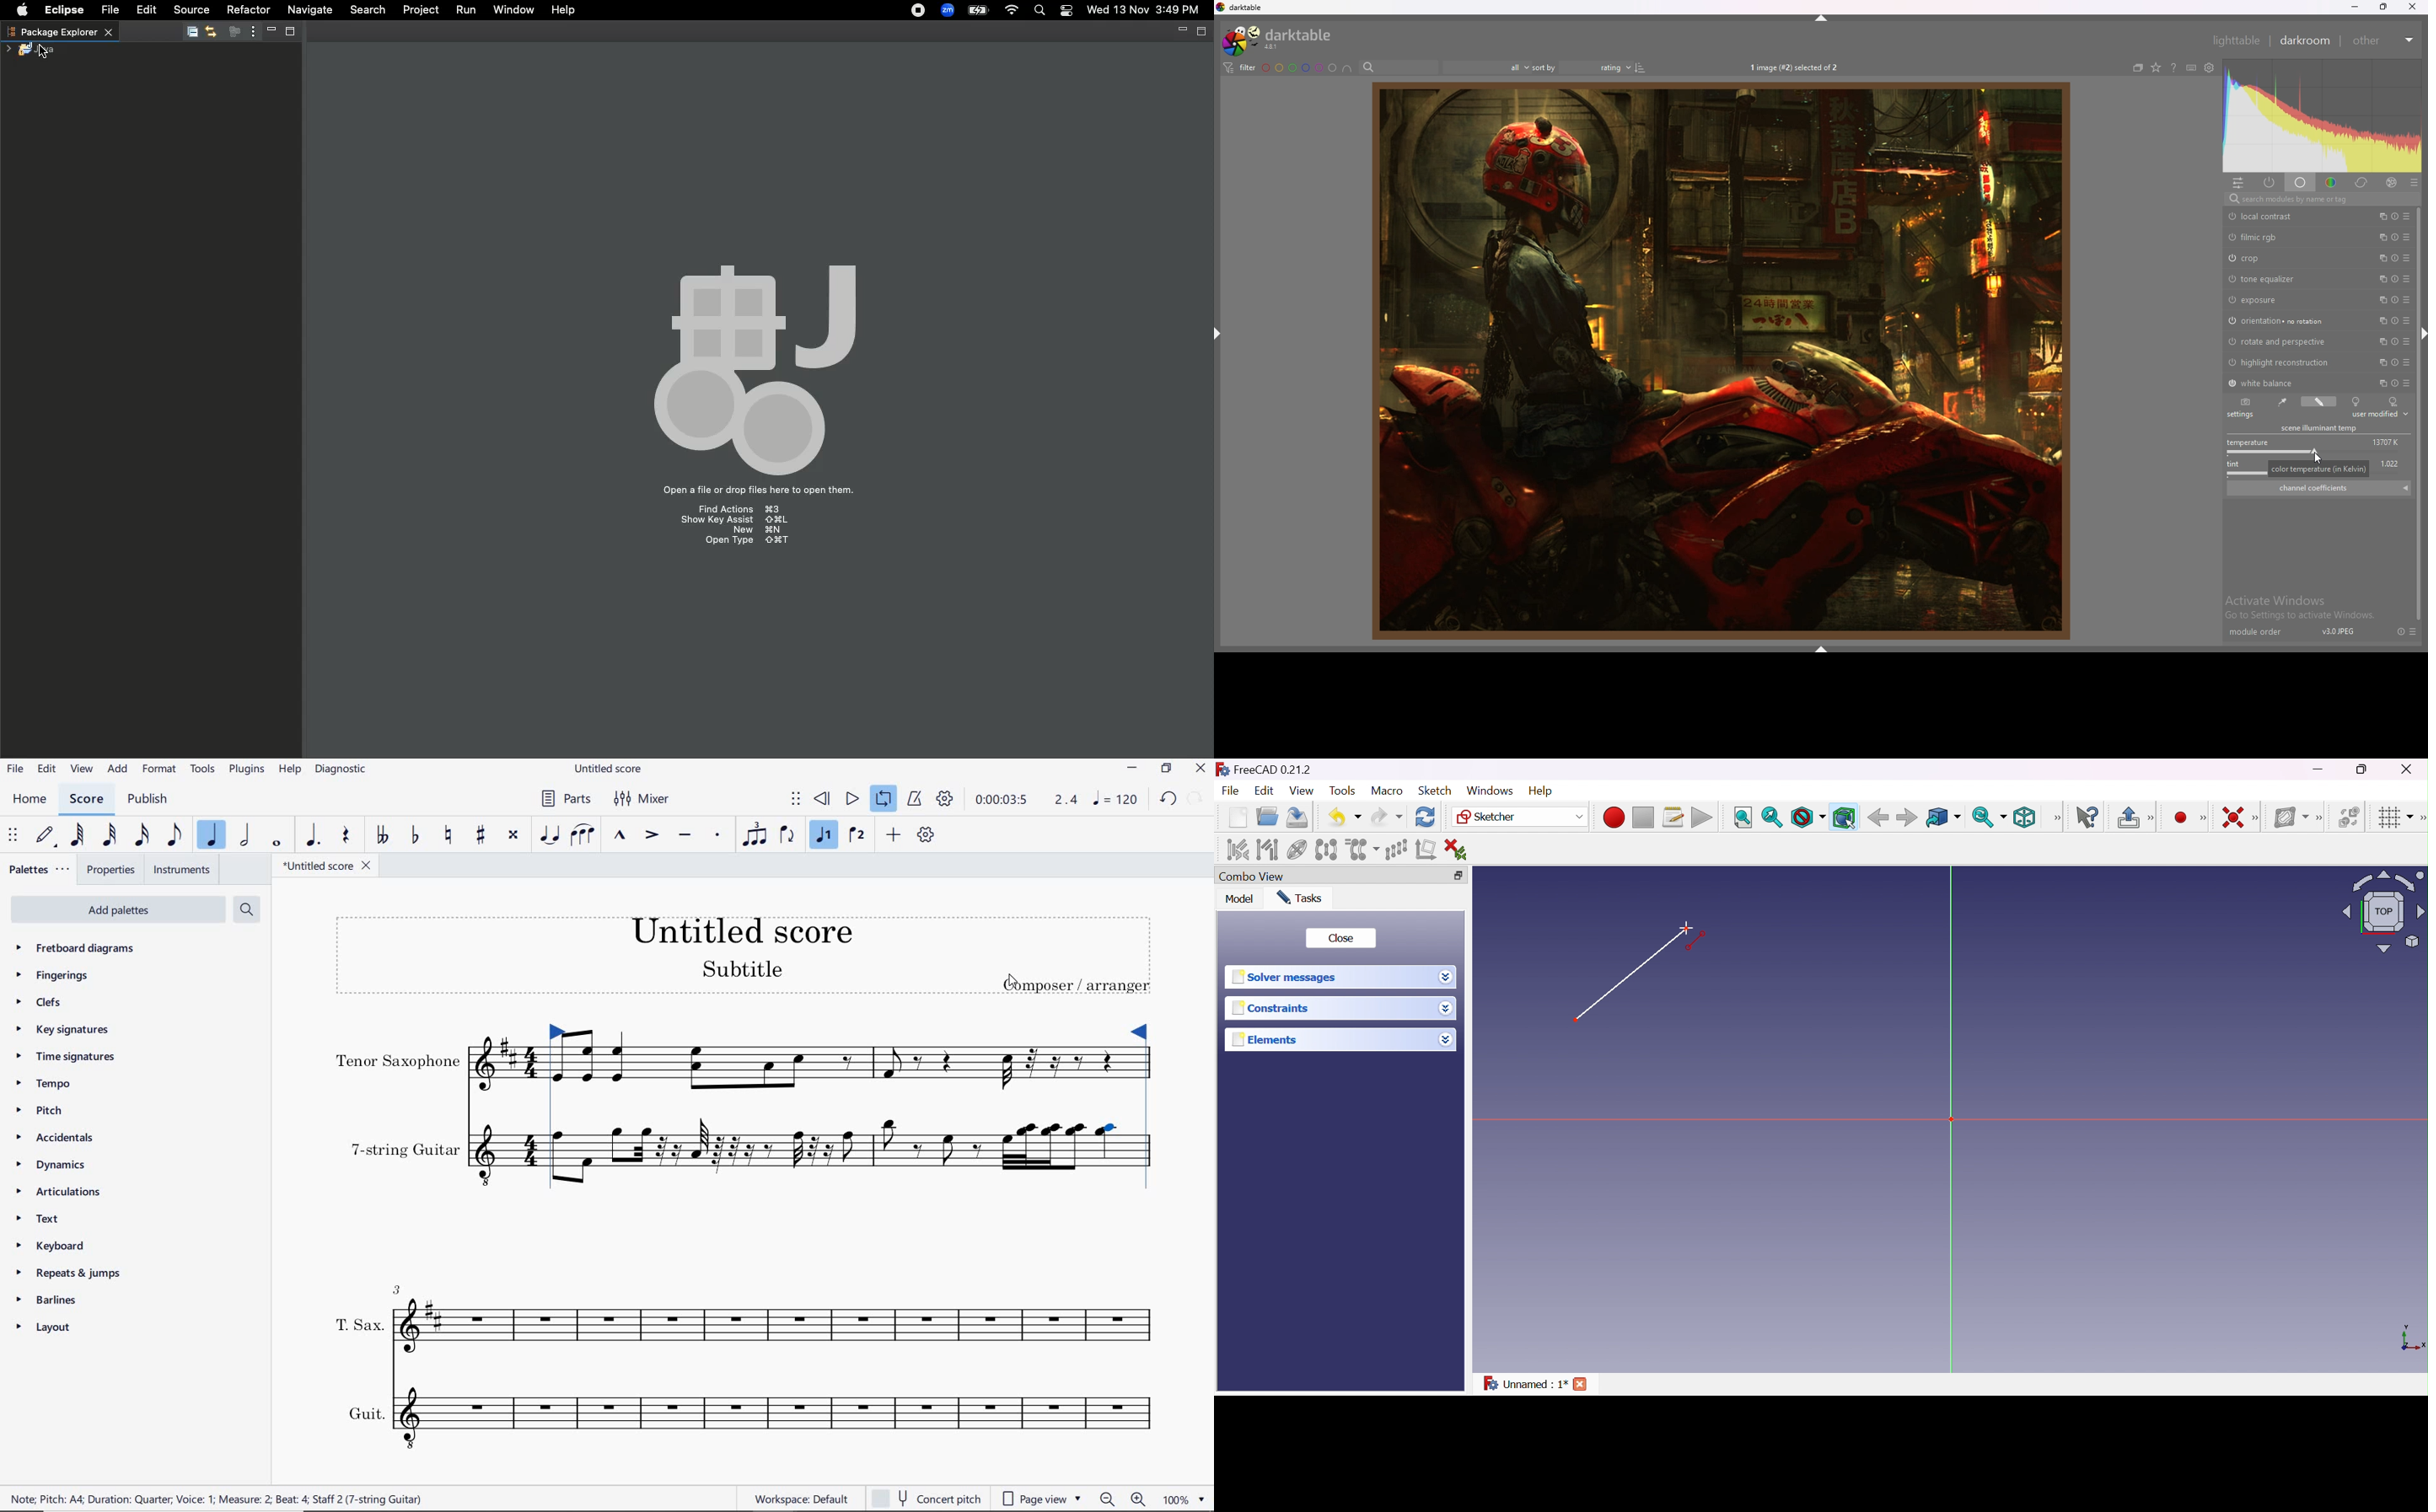 The width and height of the screenshot is (2436, 1512). Describe the element at coordinates (849, 1061) in the screenshot. I see `INSTRUMENT: TENOR SAXOPHONE` at that location.